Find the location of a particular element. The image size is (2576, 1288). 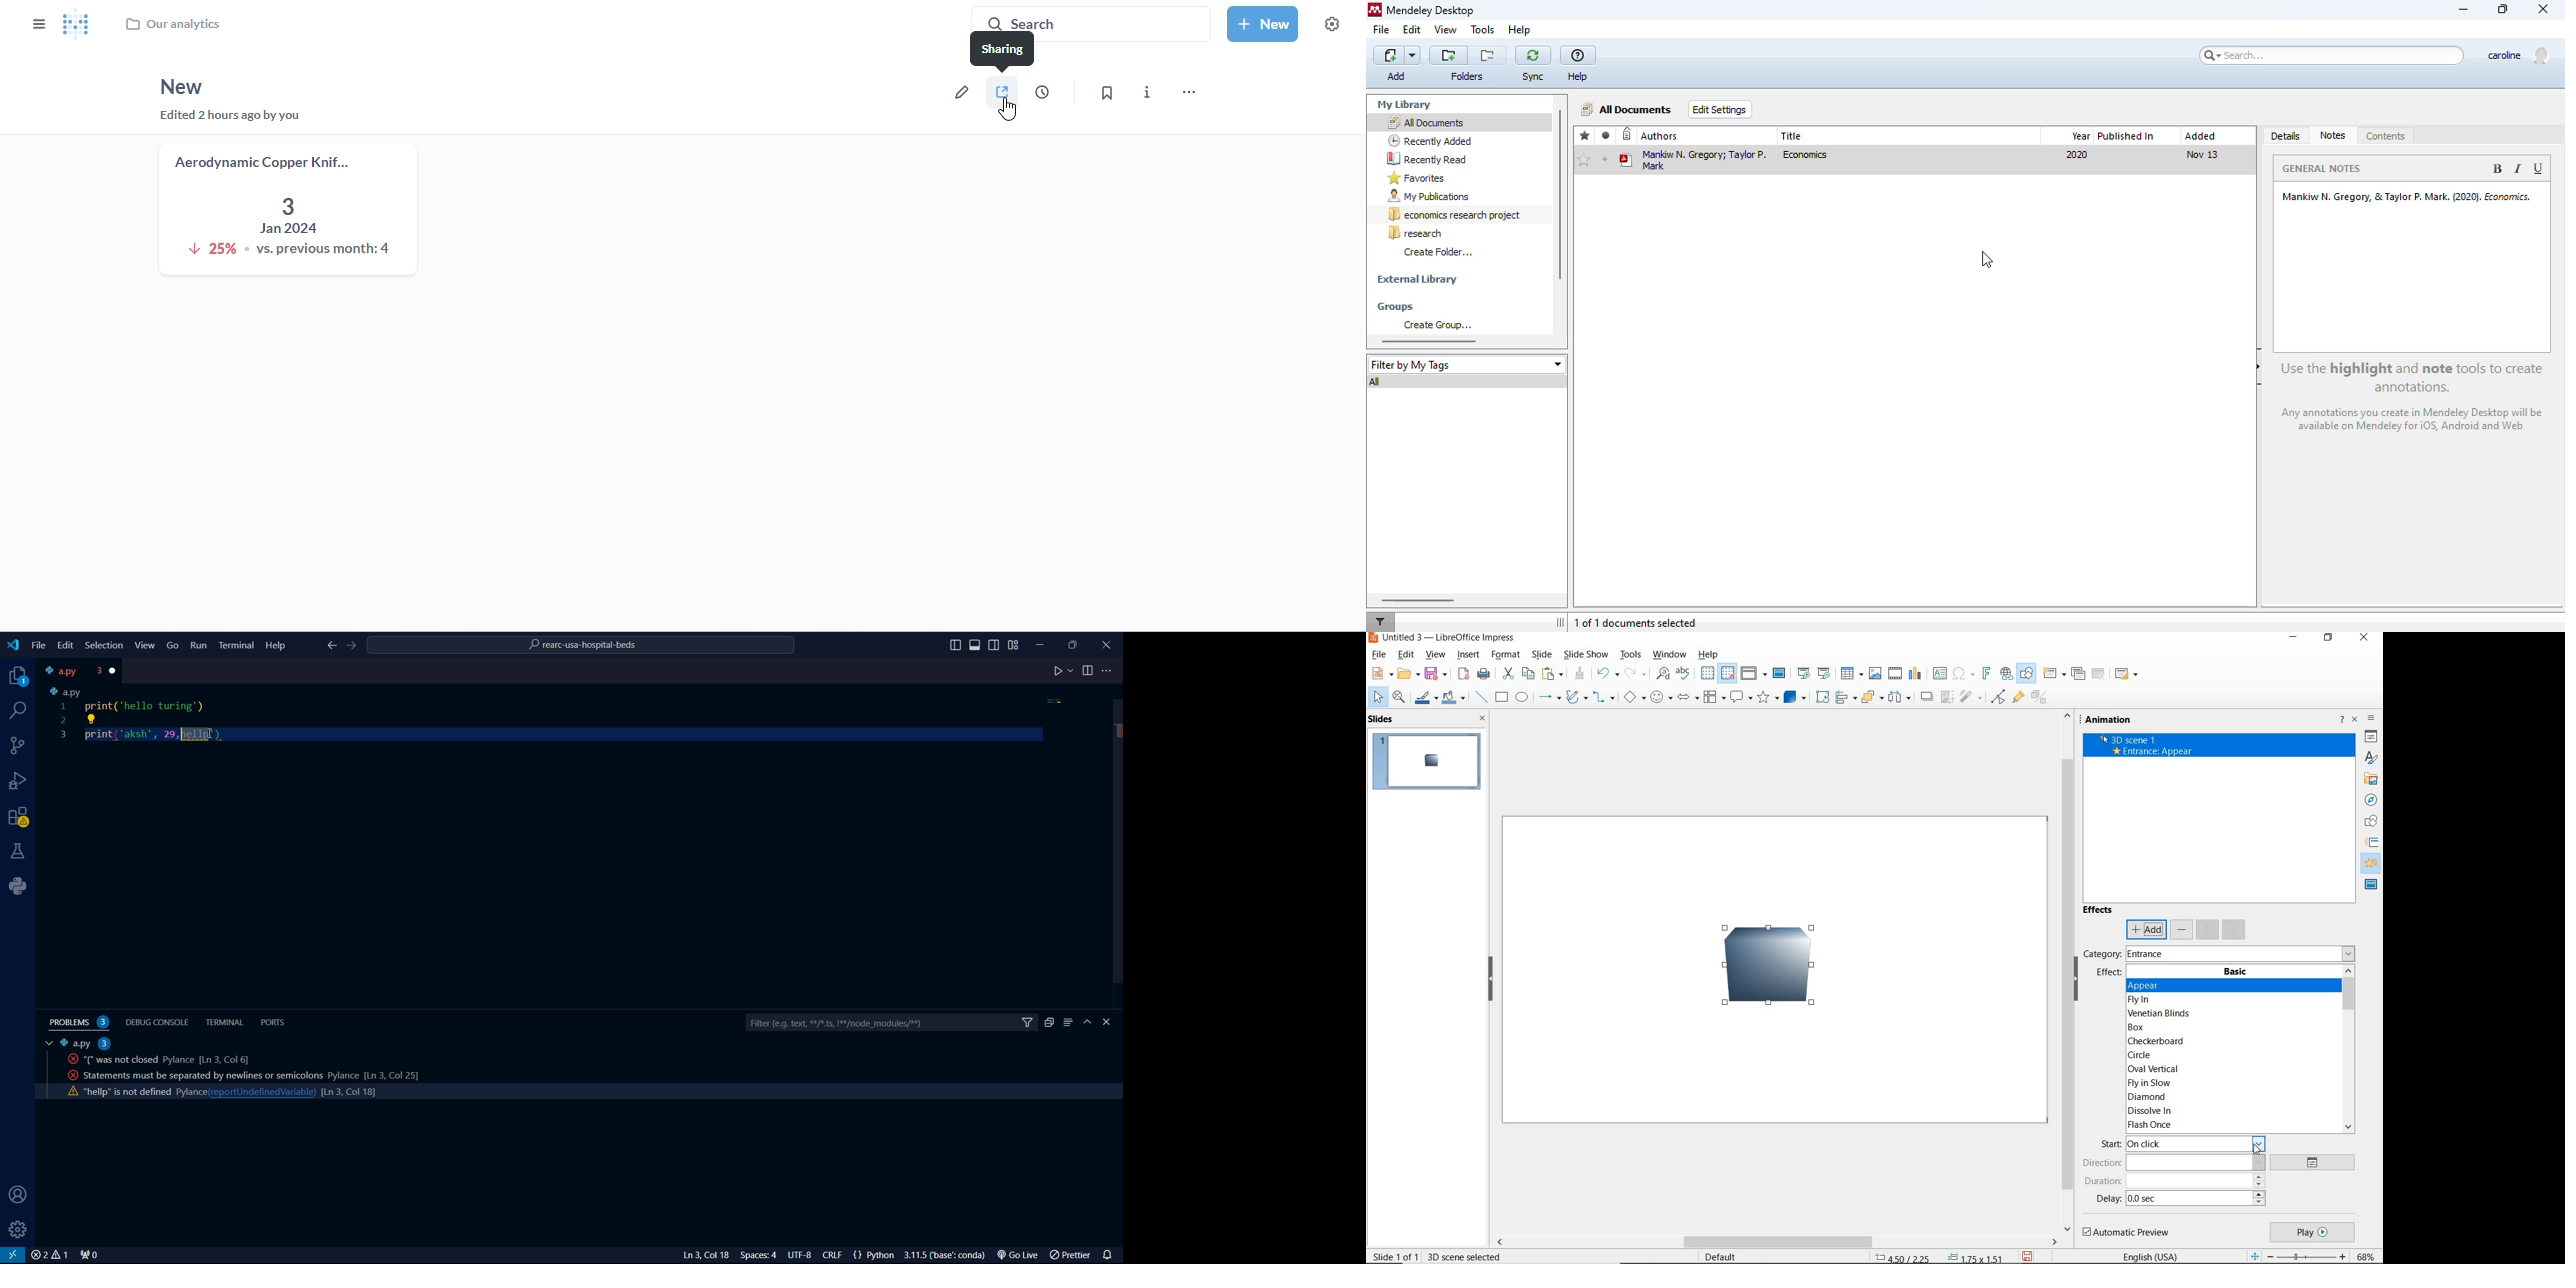

show gluepoint functions is located at coordinates (2018, 699).